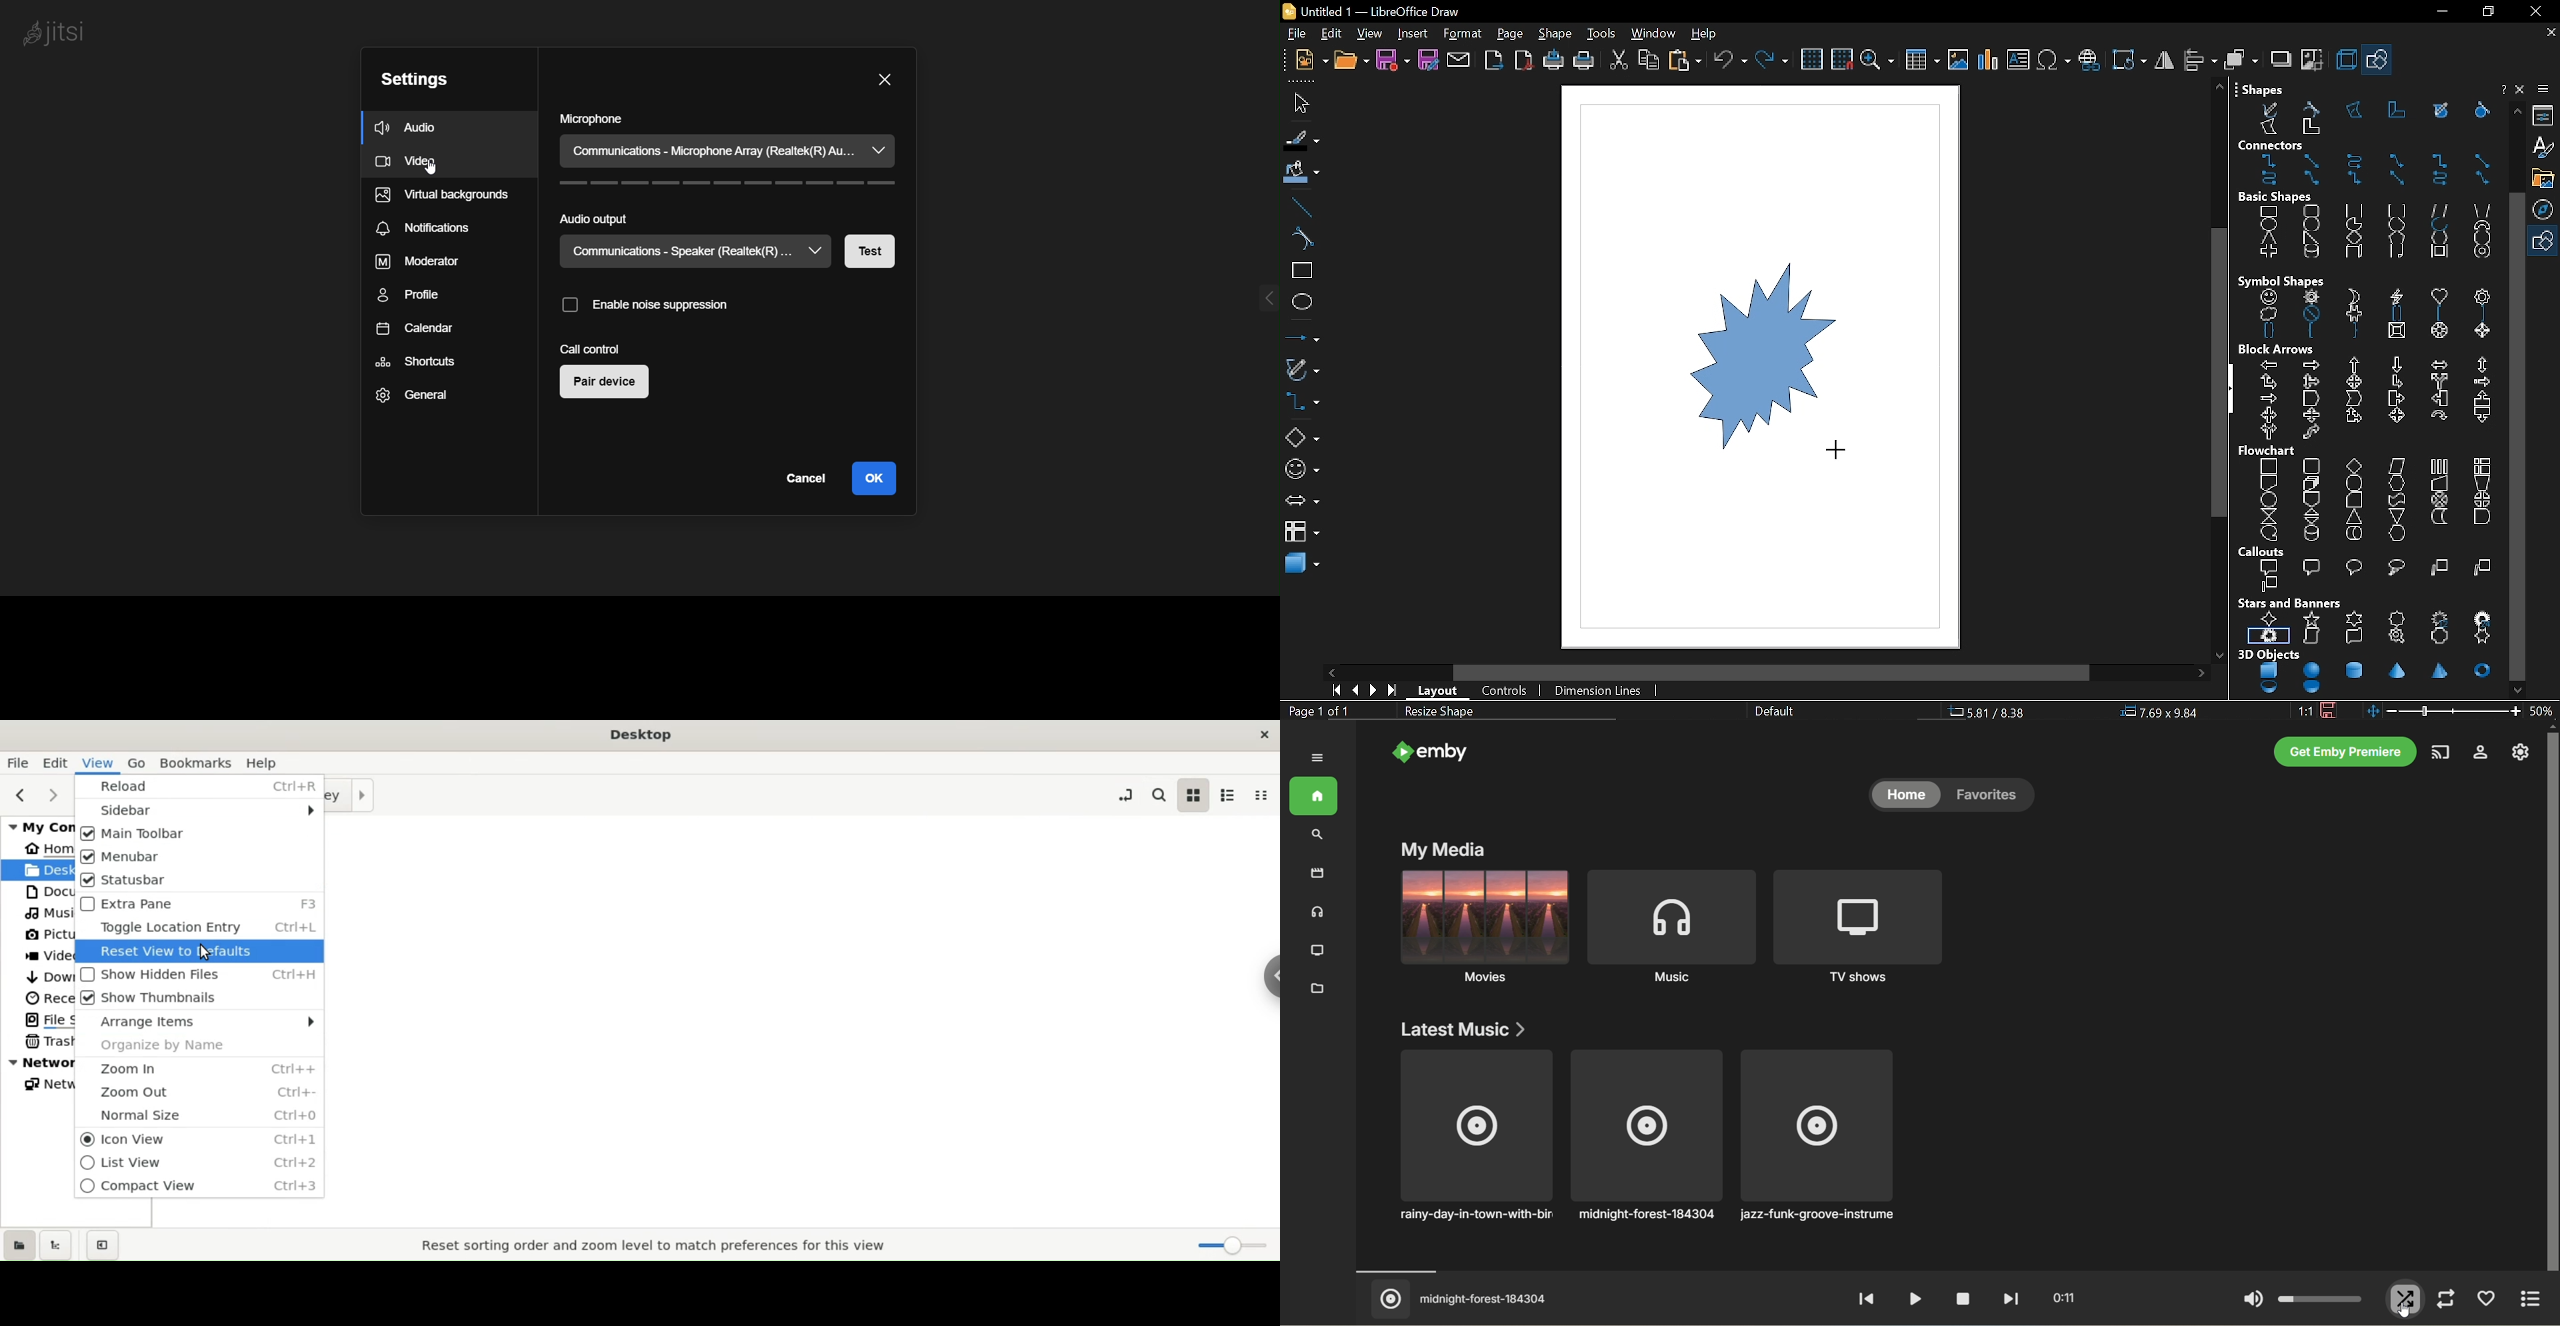 Image resolution: width=2576 pixels, height=1344 pixels. What do you see at coordinates (1525, 60) in the screenshot?
I see `export as pdf` at bounding box center [1525, 60].